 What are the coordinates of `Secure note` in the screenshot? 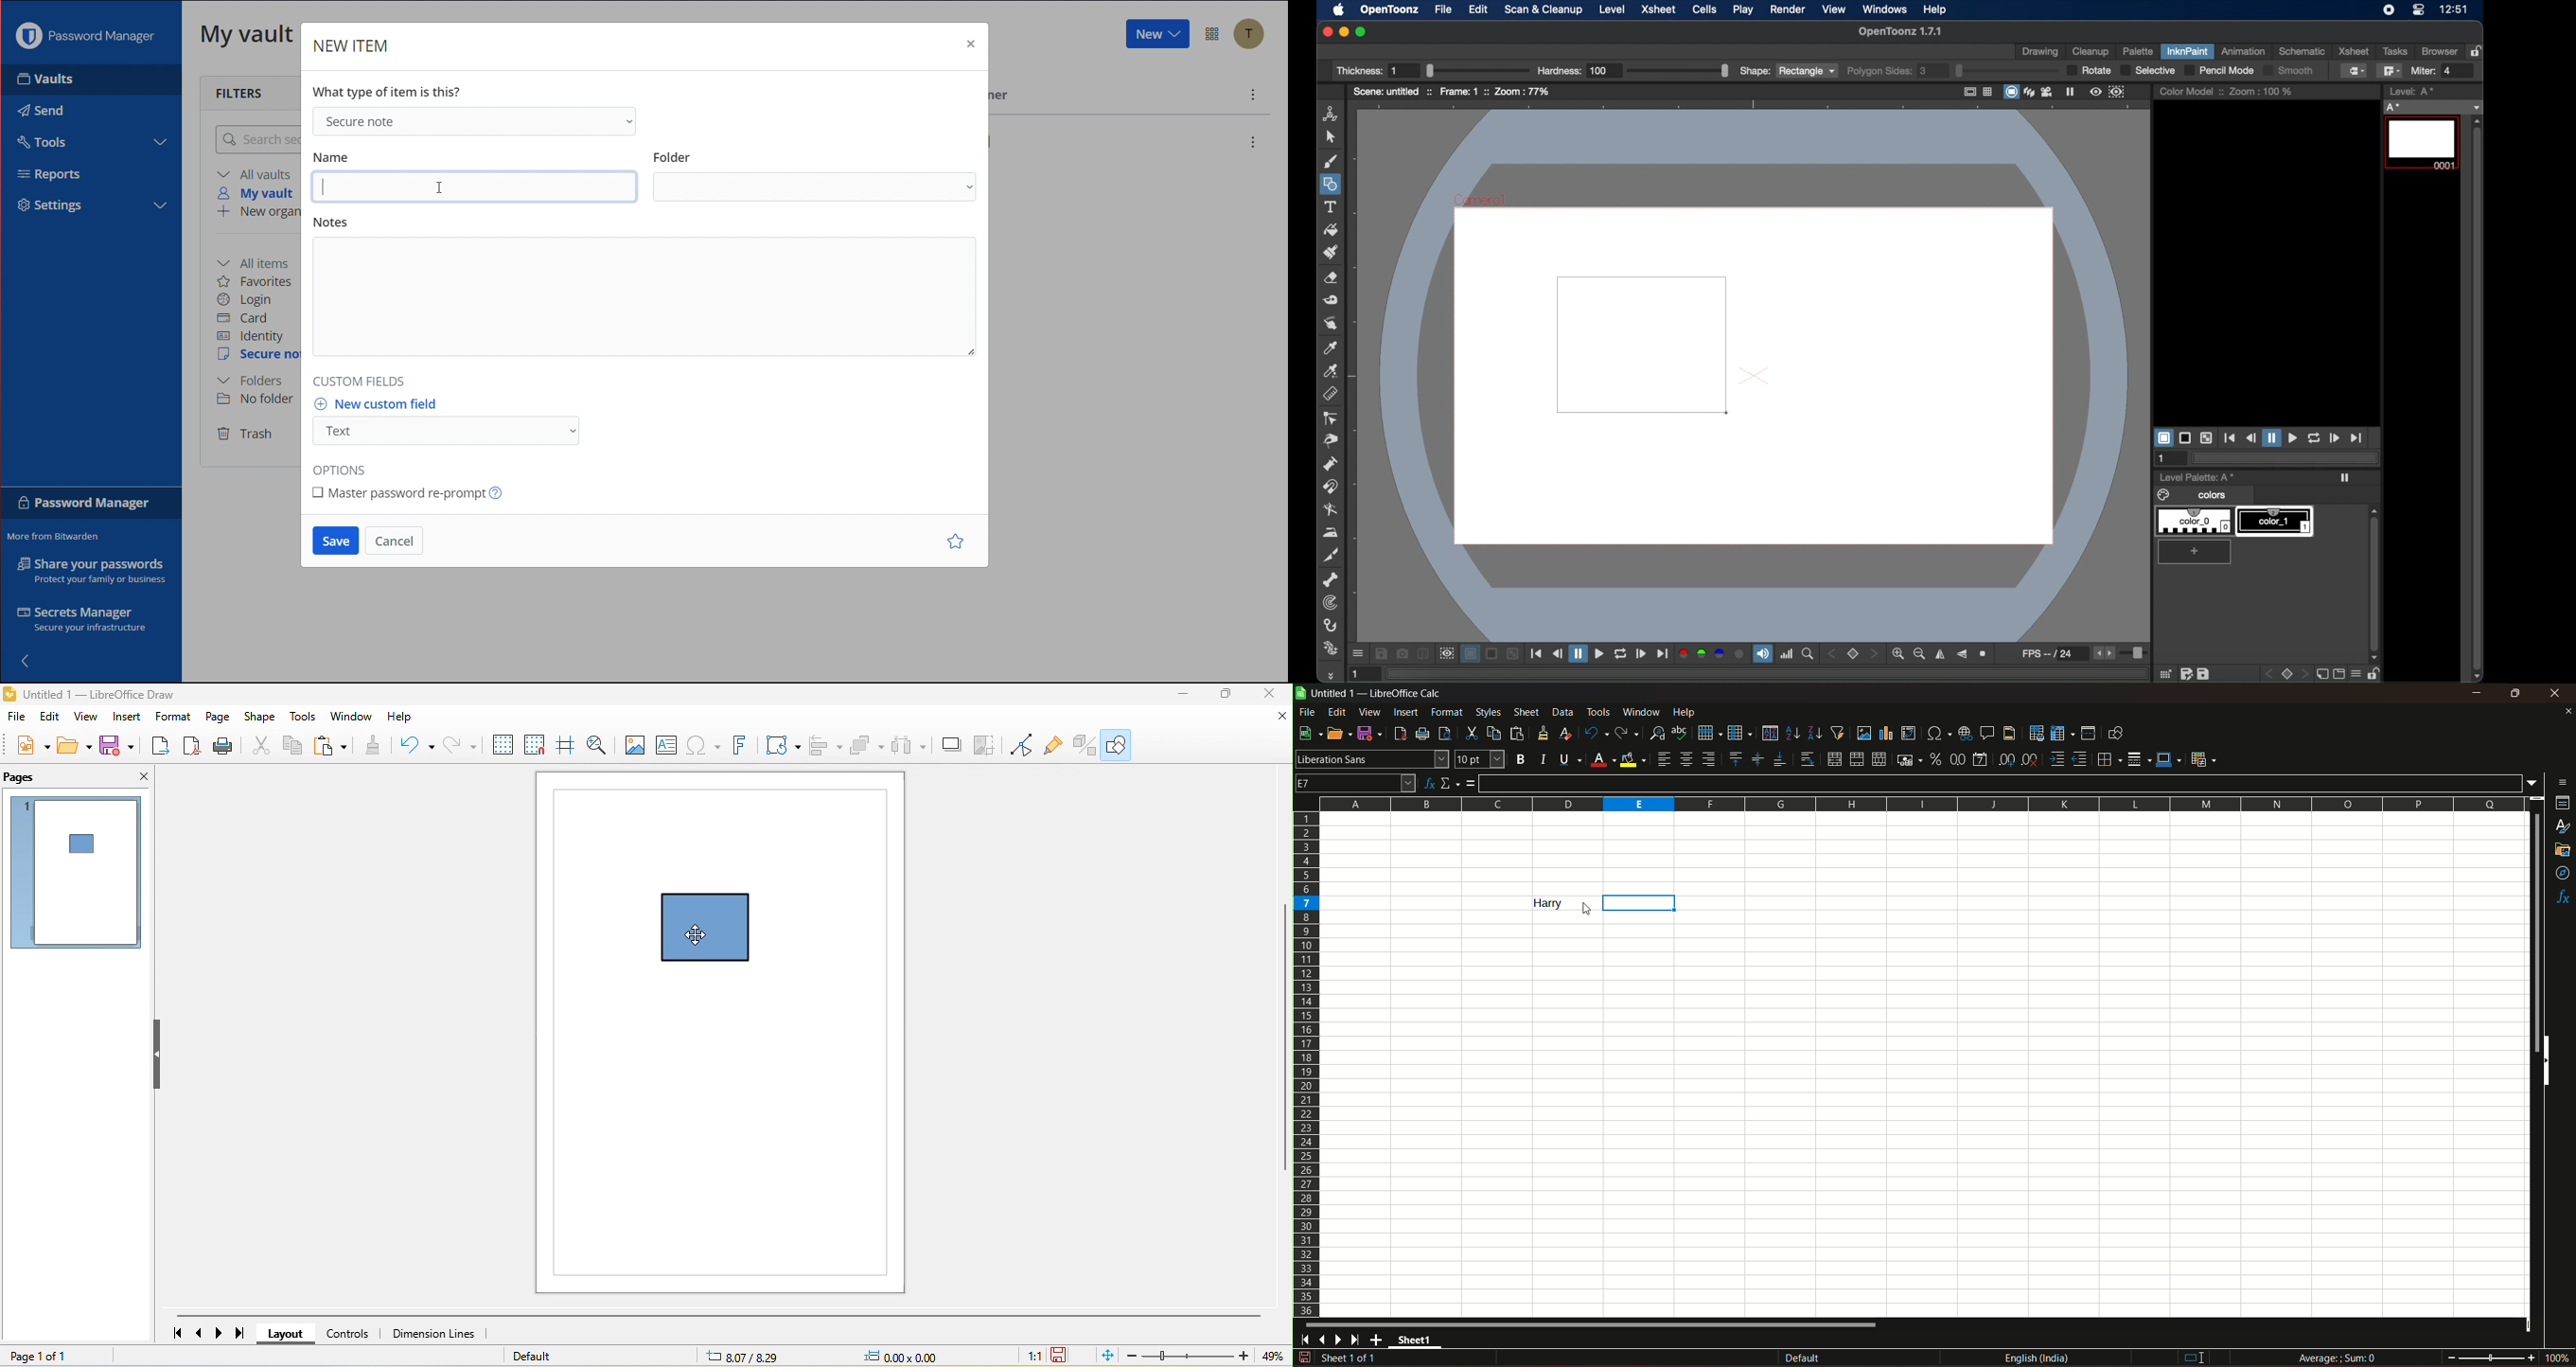 It's located at (473, 121).